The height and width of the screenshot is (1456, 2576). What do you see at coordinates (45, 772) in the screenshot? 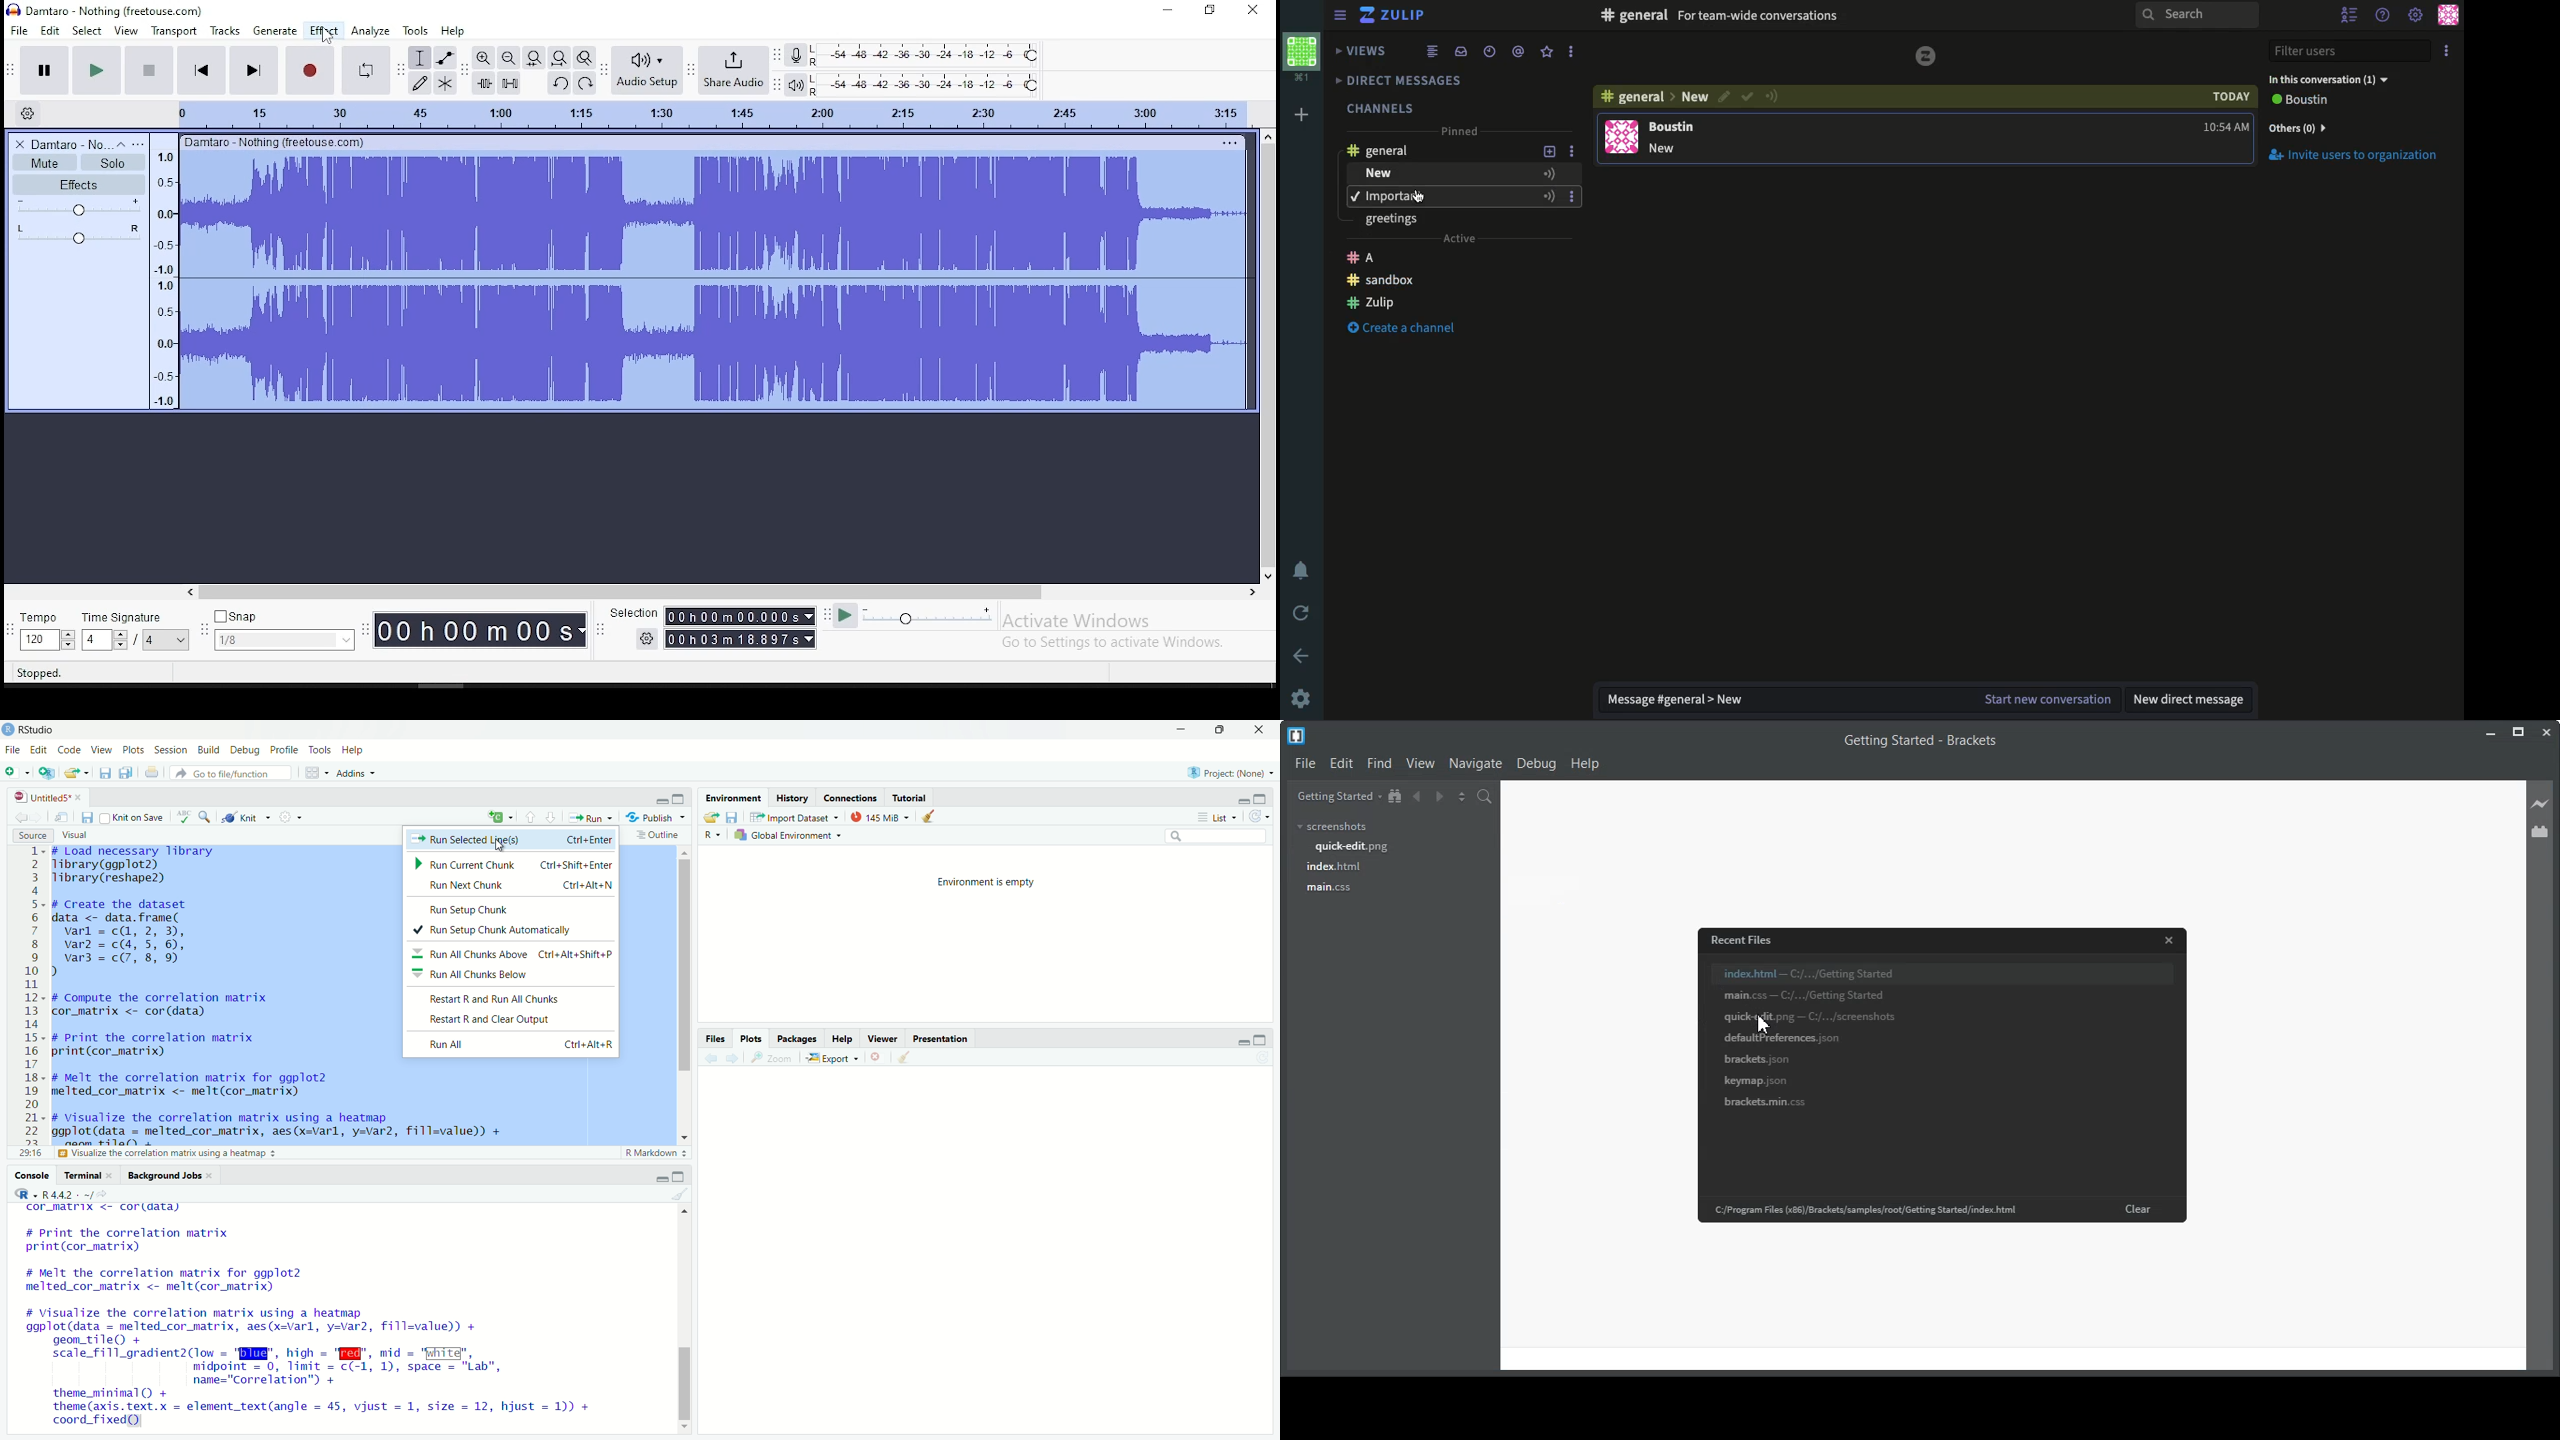
I see `create new project` at bounding box center [45, 772].